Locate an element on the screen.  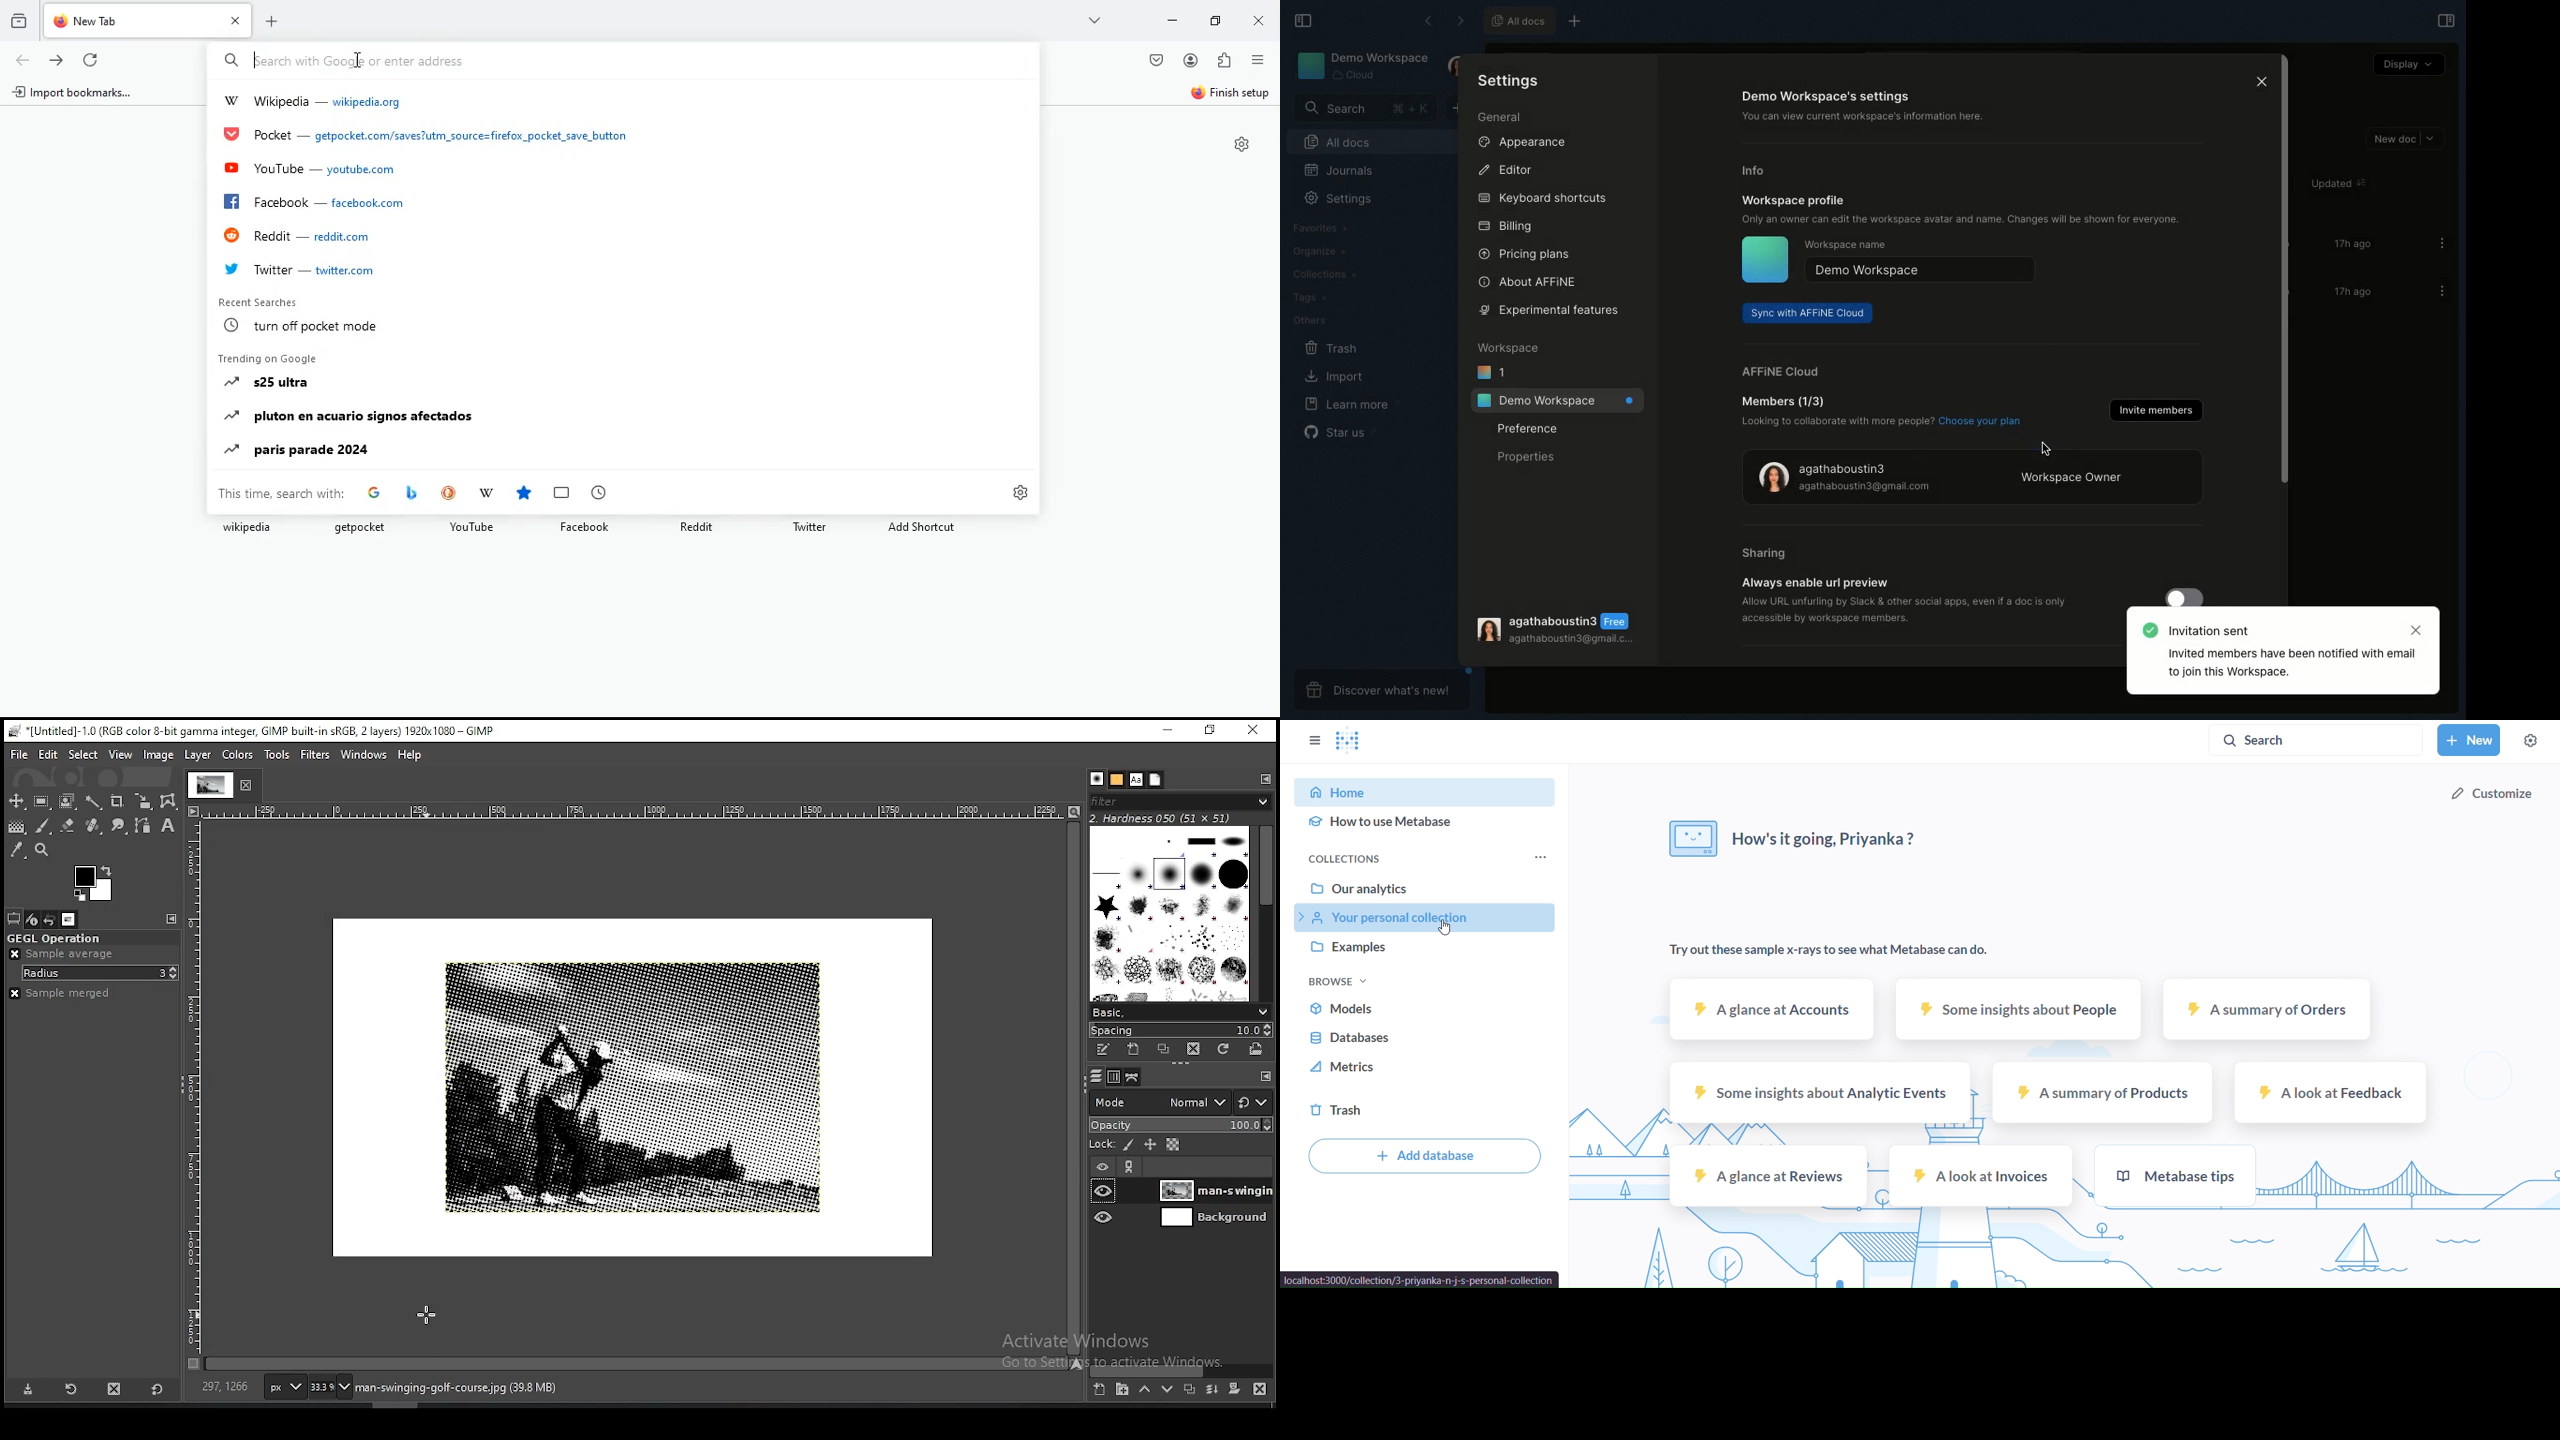
tool options is located at coordinates (14, 918).